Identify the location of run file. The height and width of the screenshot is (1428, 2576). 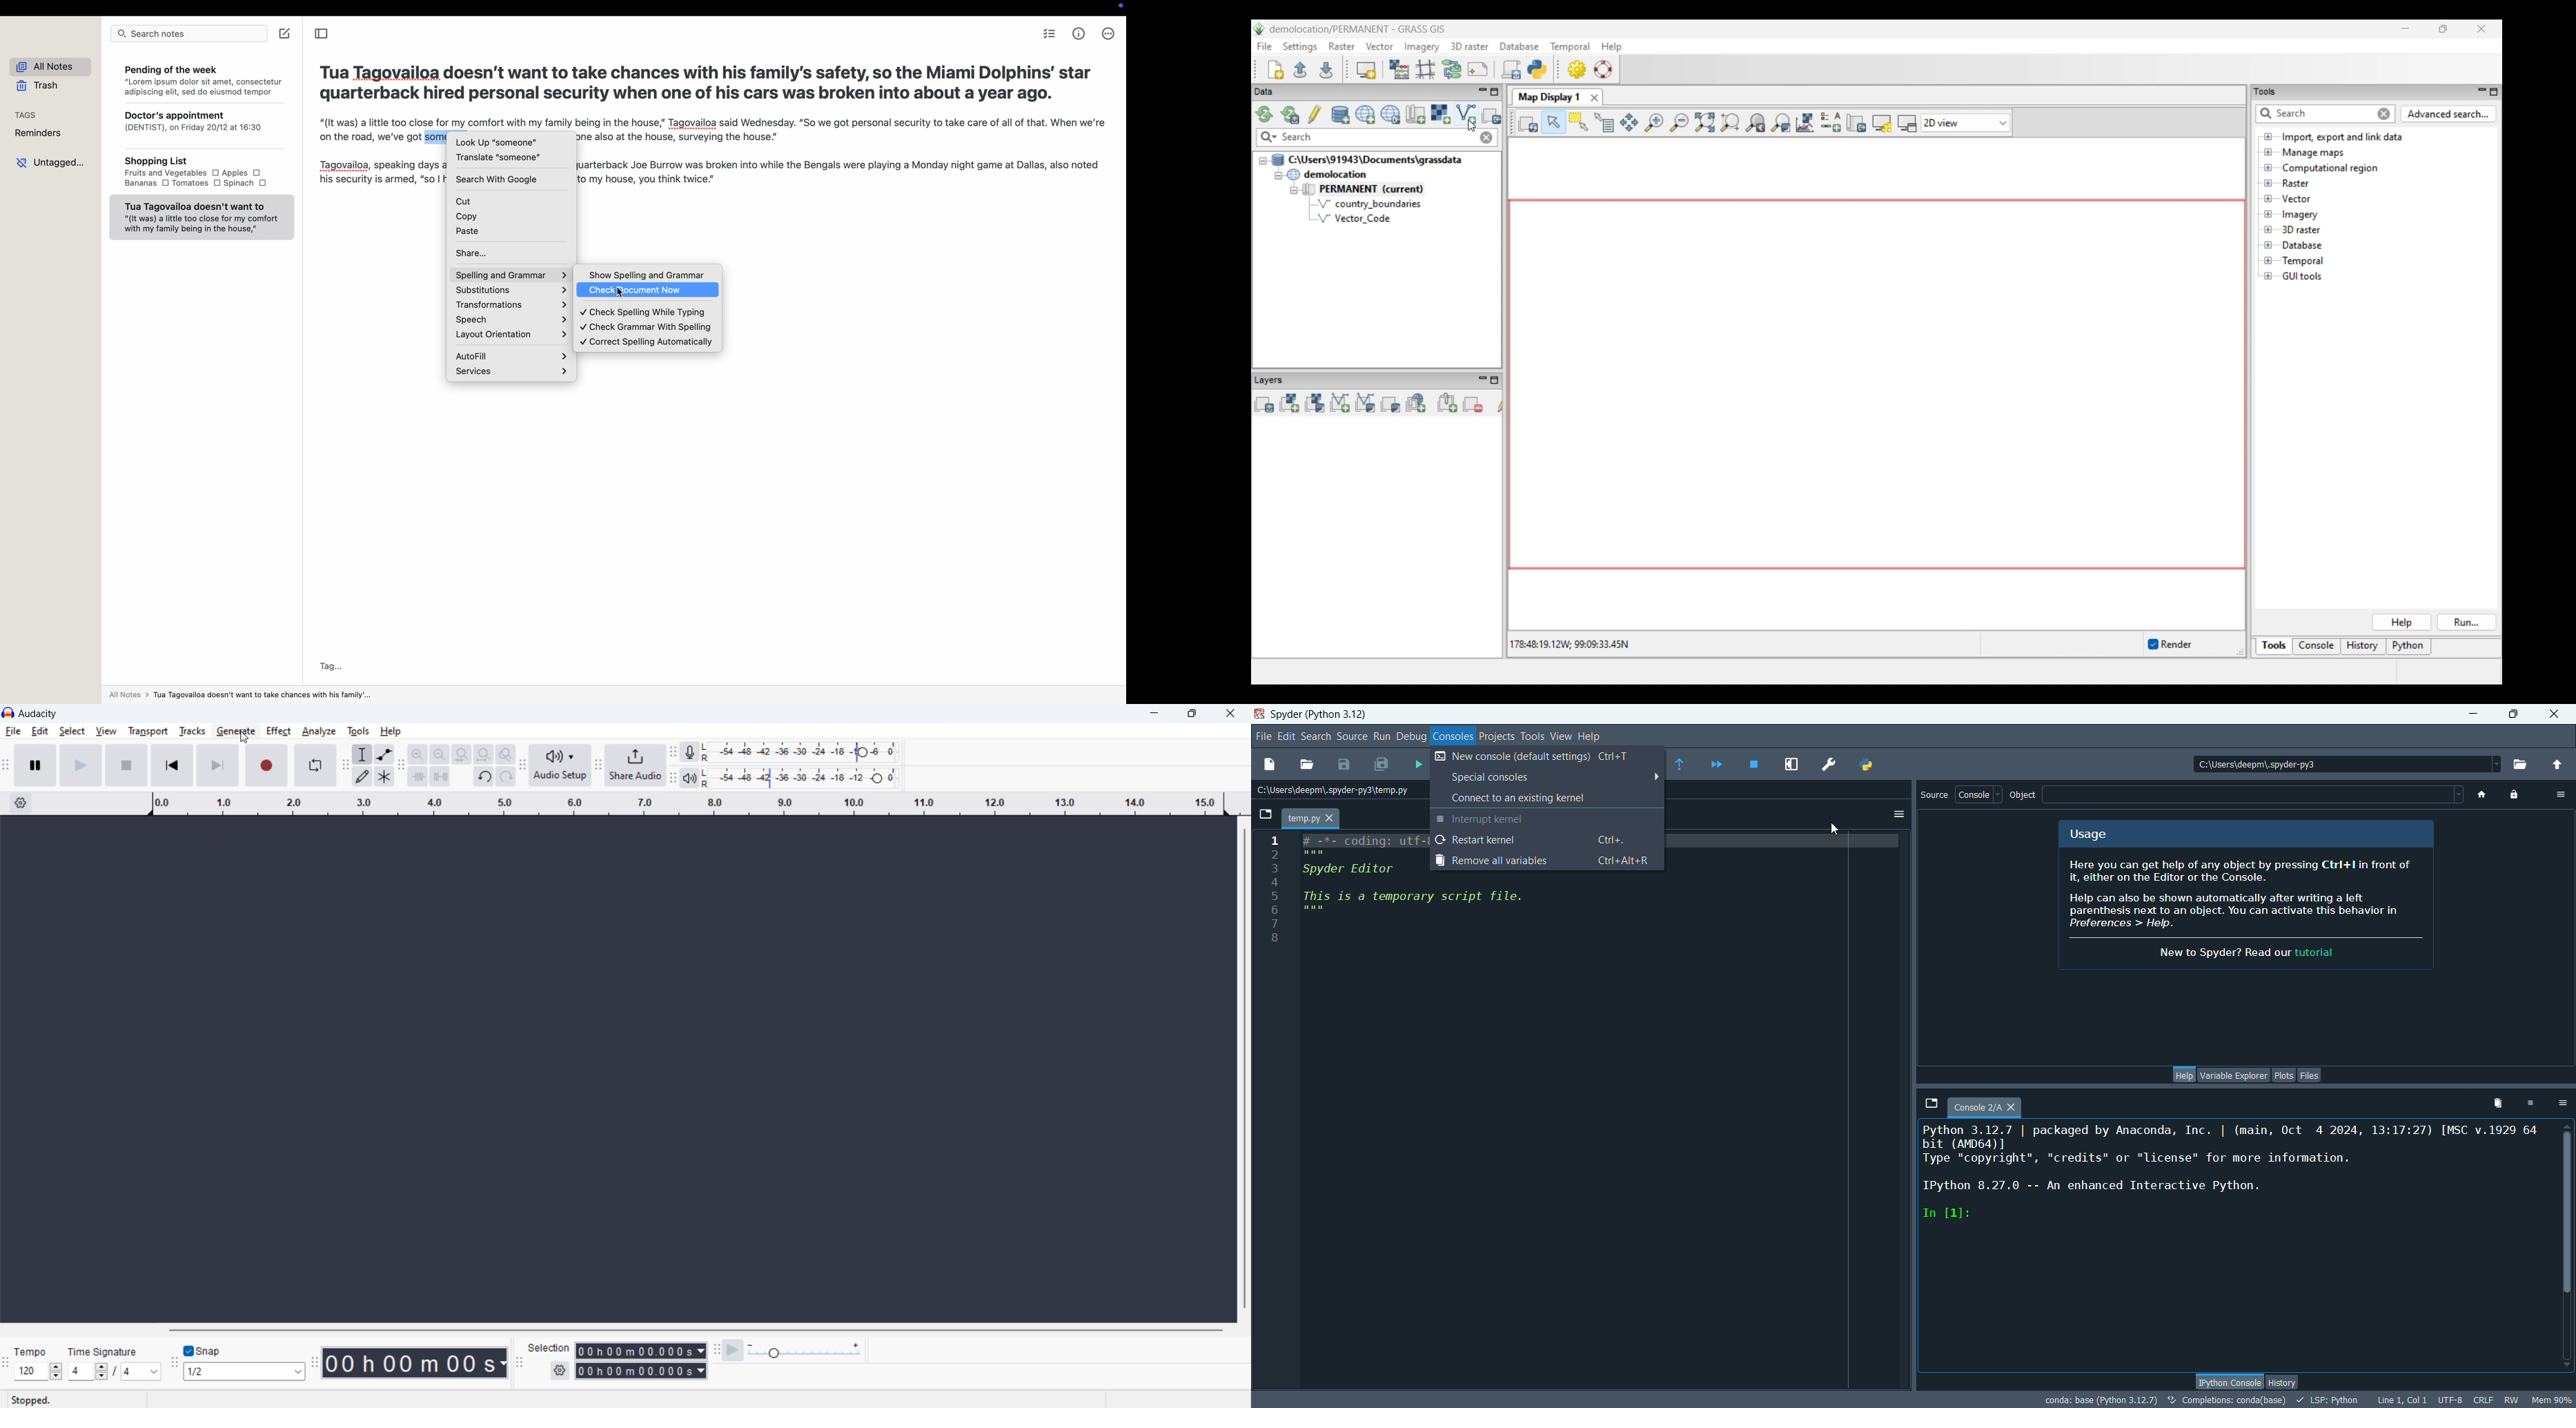
(1419, 764).